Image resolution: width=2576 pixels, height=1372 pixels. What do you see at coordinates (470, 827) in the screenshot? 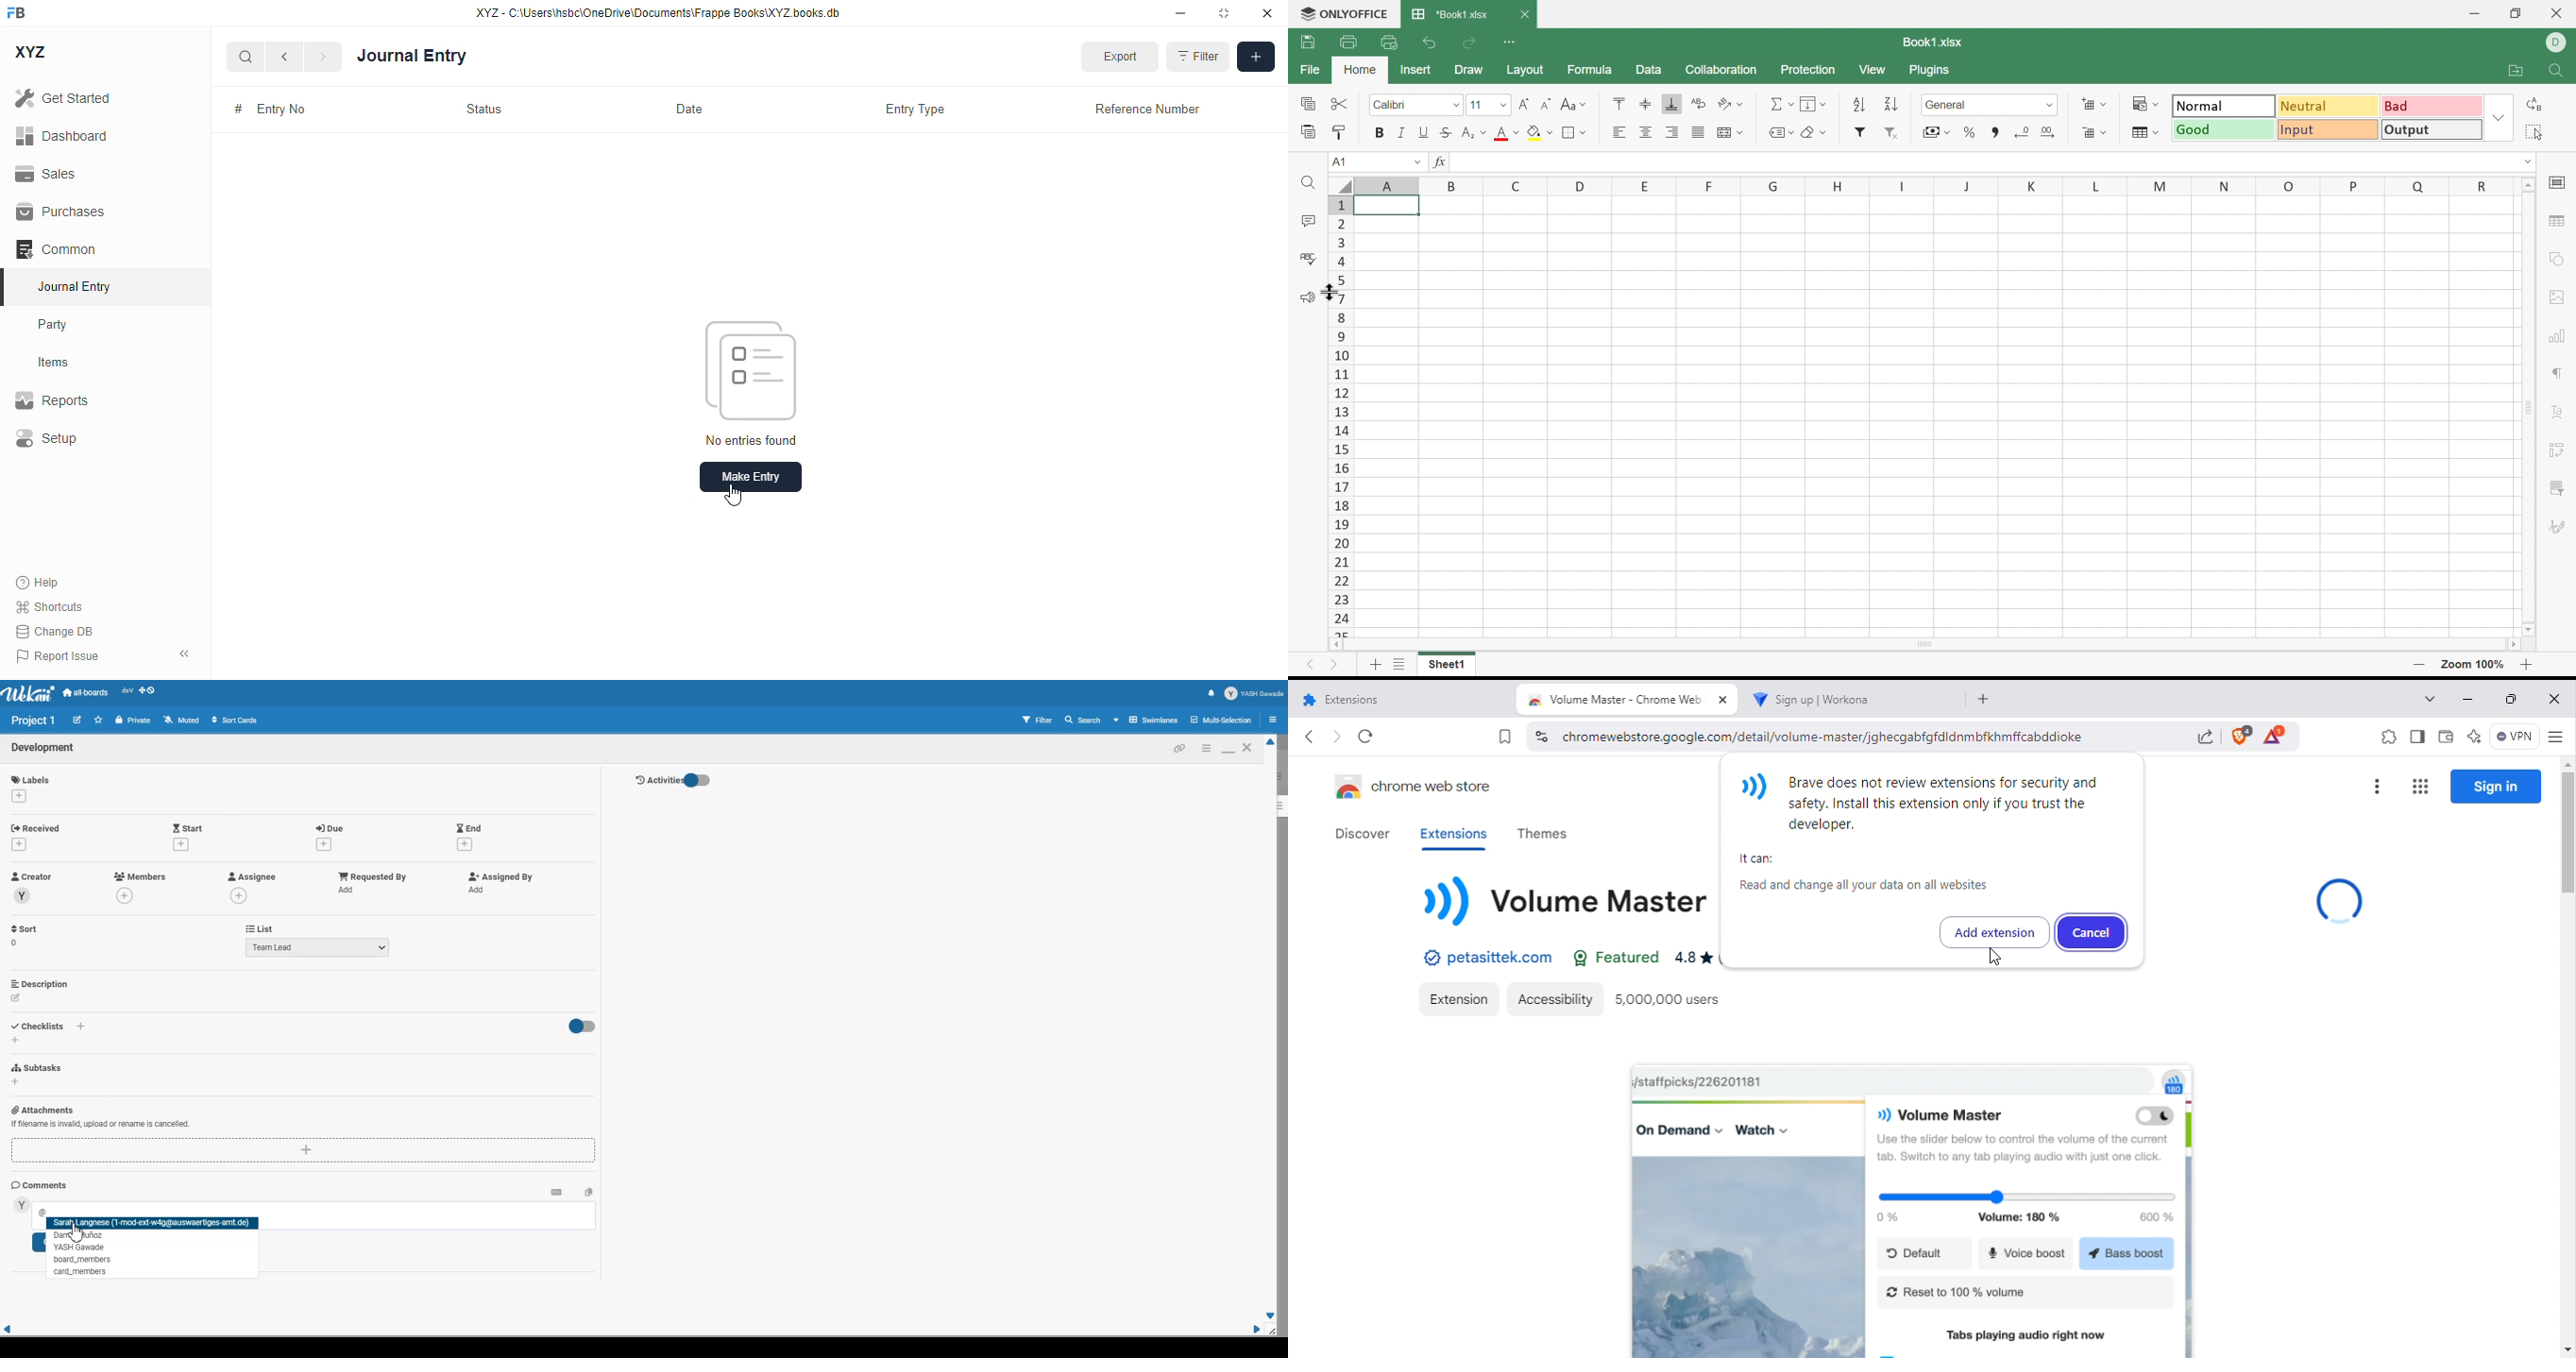
I see `Add End Date` at bounding box center [470, 827].